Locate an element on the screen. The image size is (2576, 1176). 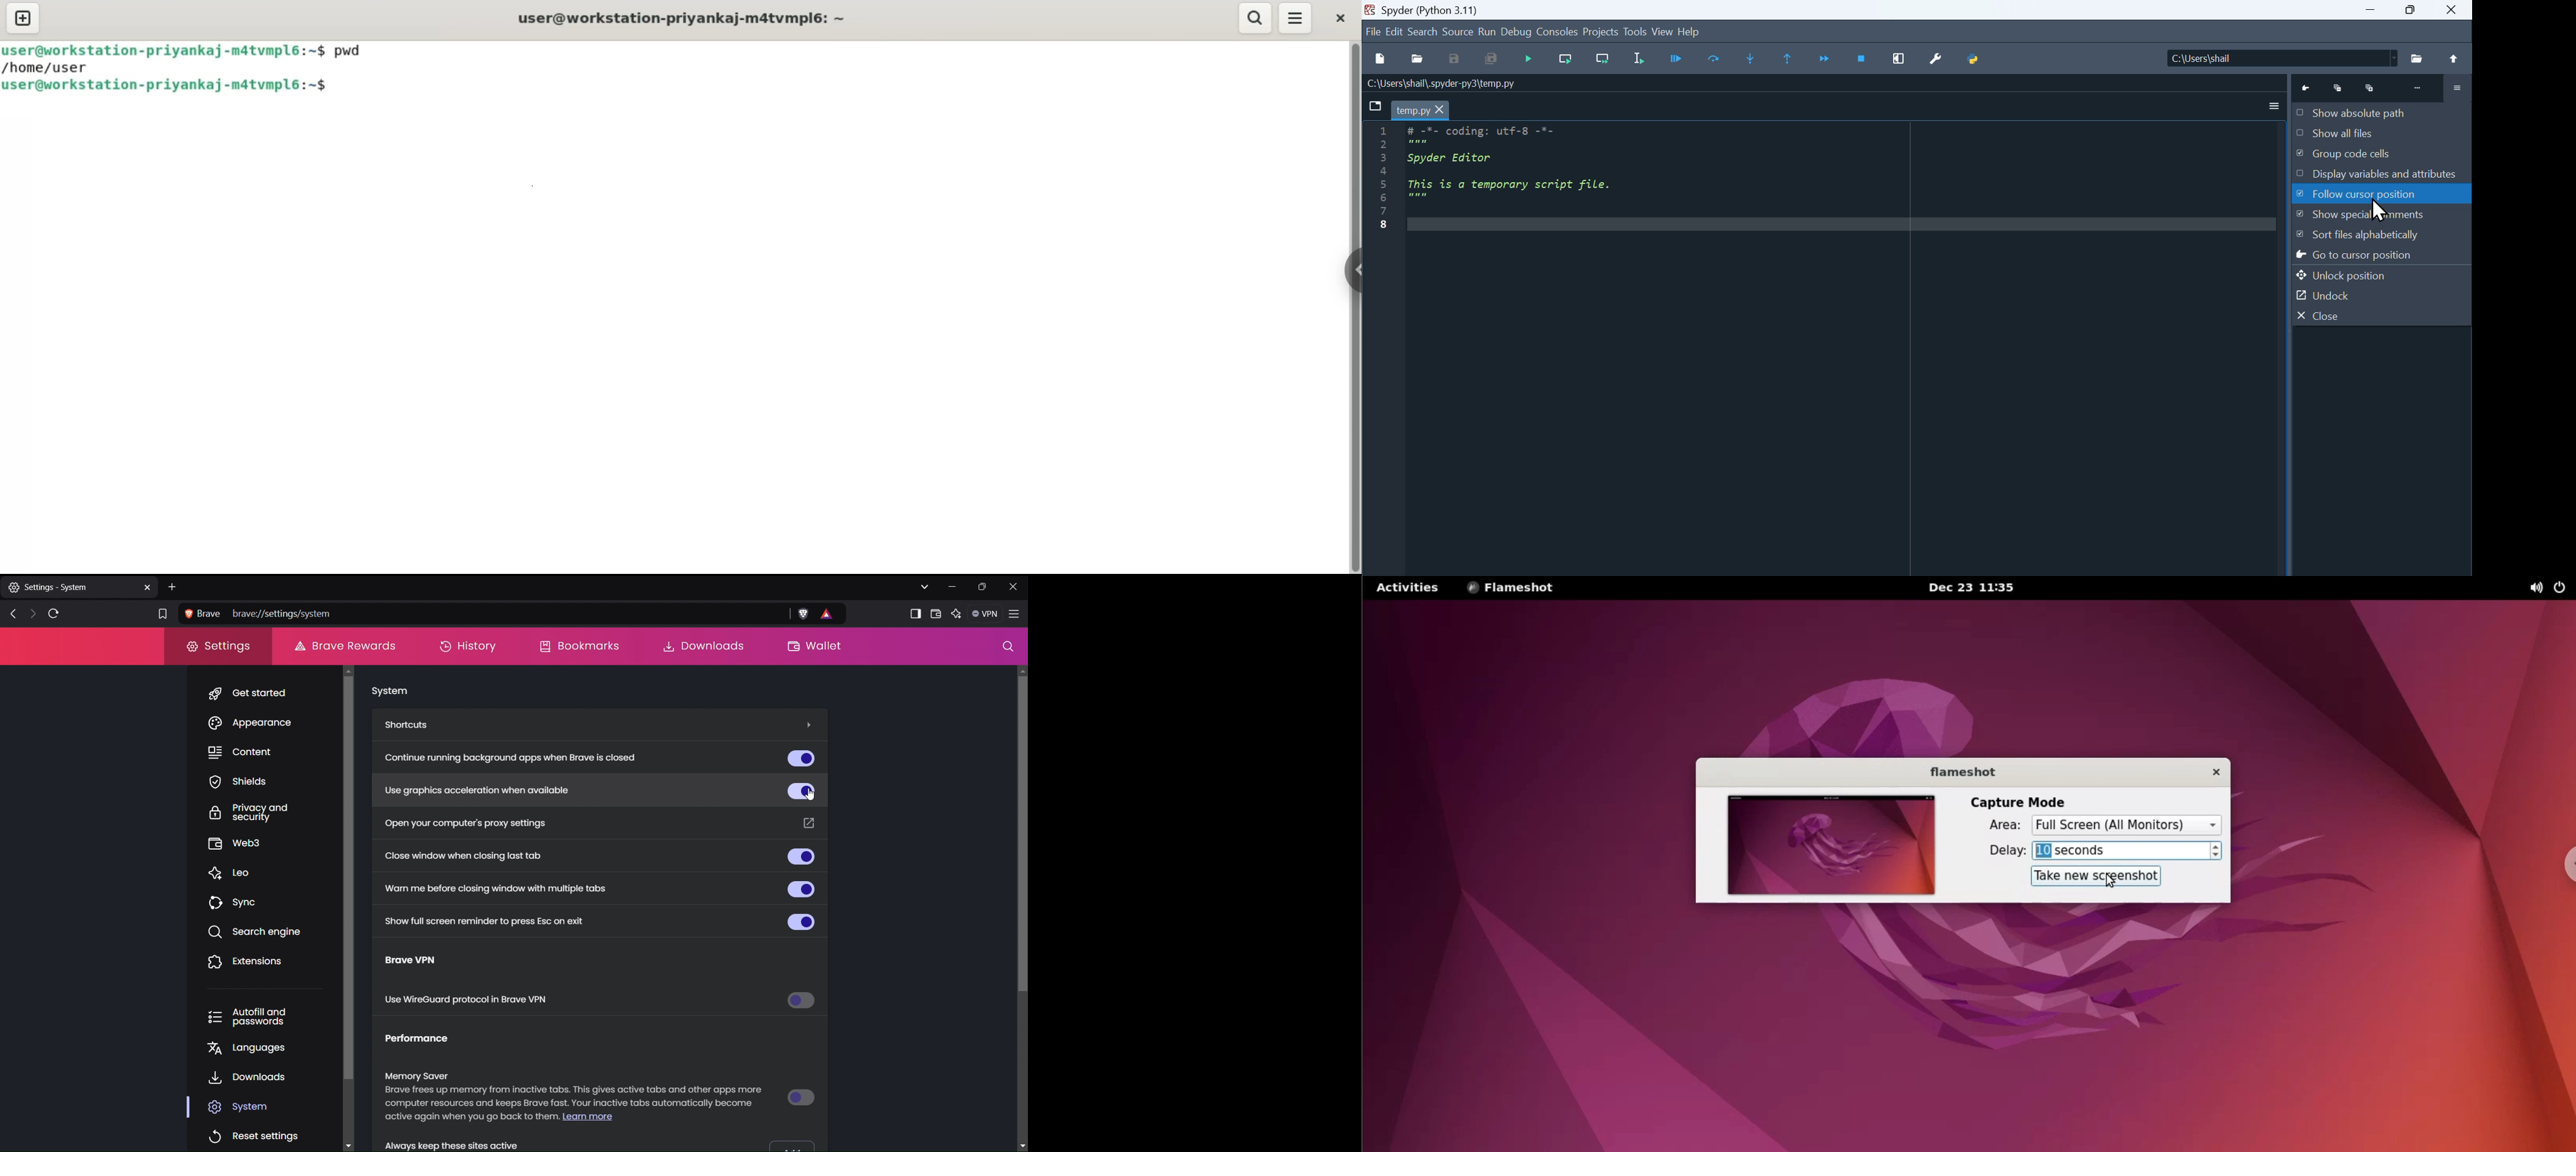
view is located at coordinates (1663, 31).